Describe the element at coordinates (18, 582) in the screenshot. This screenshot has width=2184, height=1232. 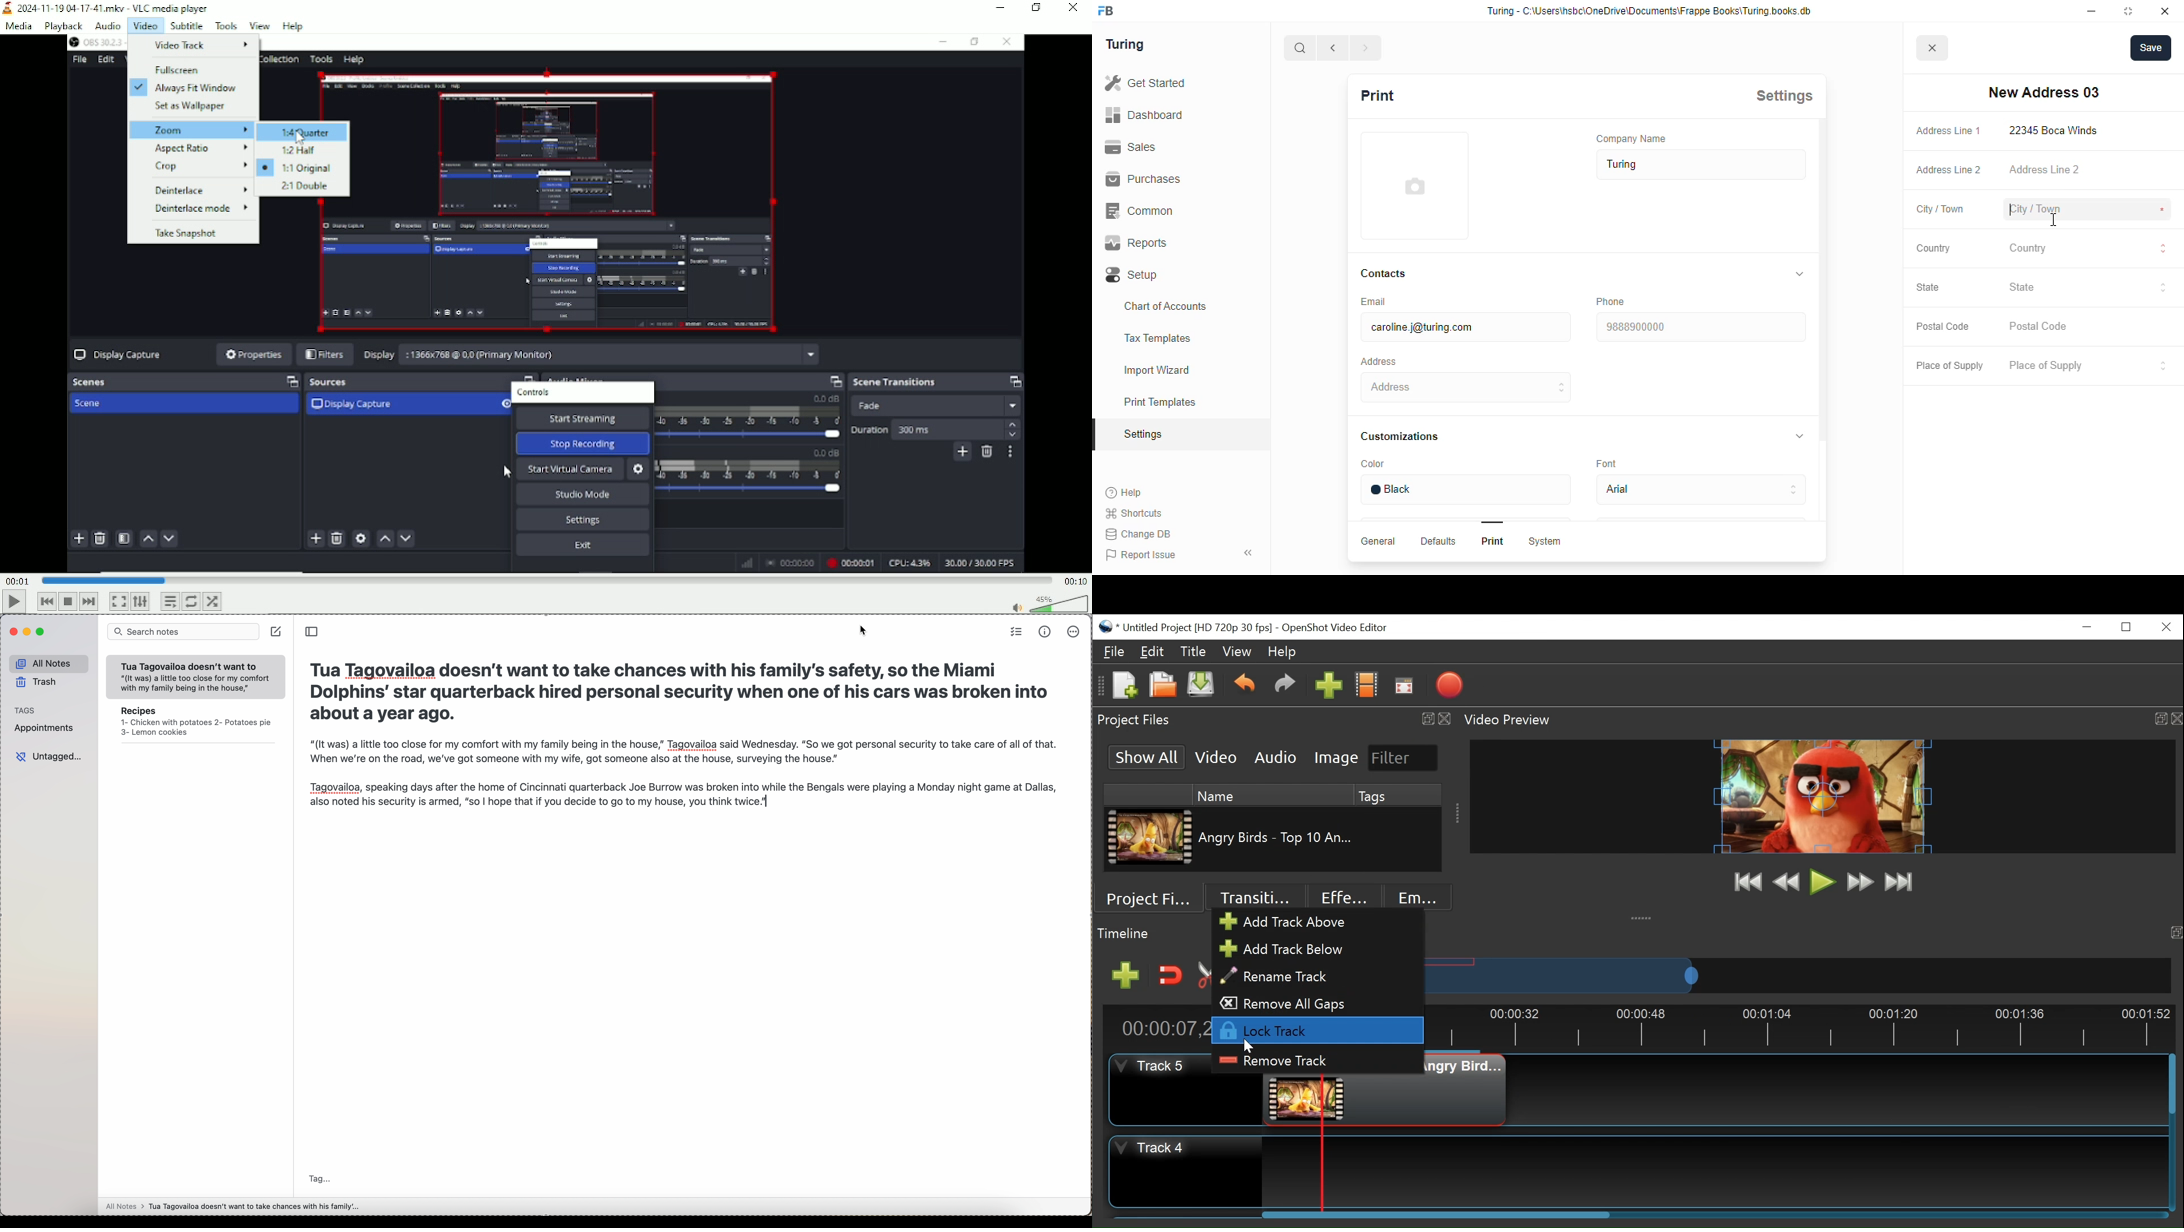
I see `Elapsed time` at that location.